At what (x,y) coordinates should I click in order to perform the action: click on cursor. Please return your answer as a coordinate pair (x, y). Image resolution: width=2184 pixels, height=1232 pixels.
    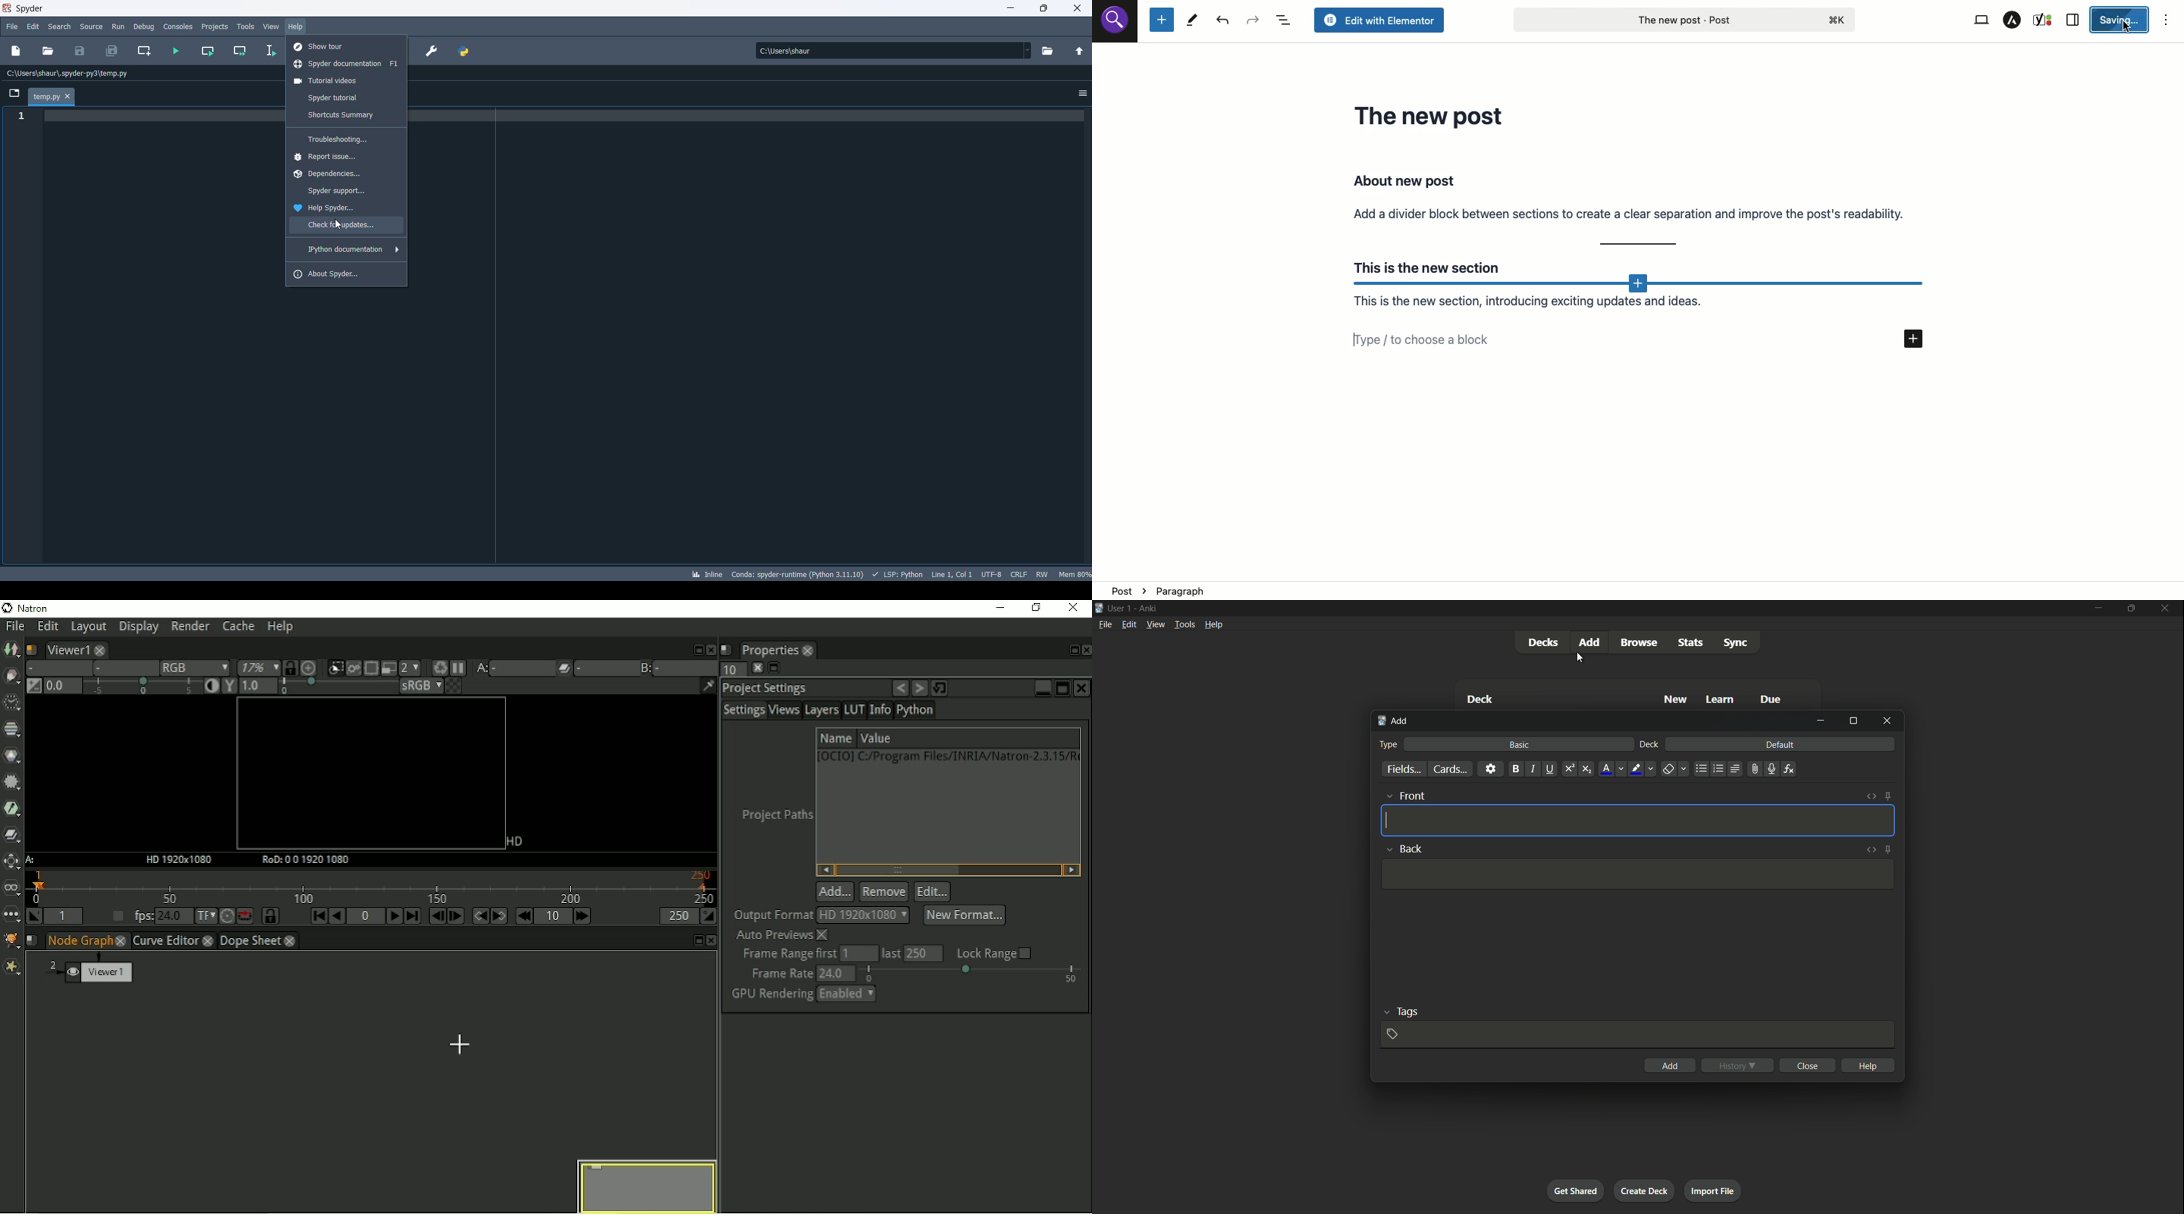
    Looking at the image, I should click on (1580, 659).